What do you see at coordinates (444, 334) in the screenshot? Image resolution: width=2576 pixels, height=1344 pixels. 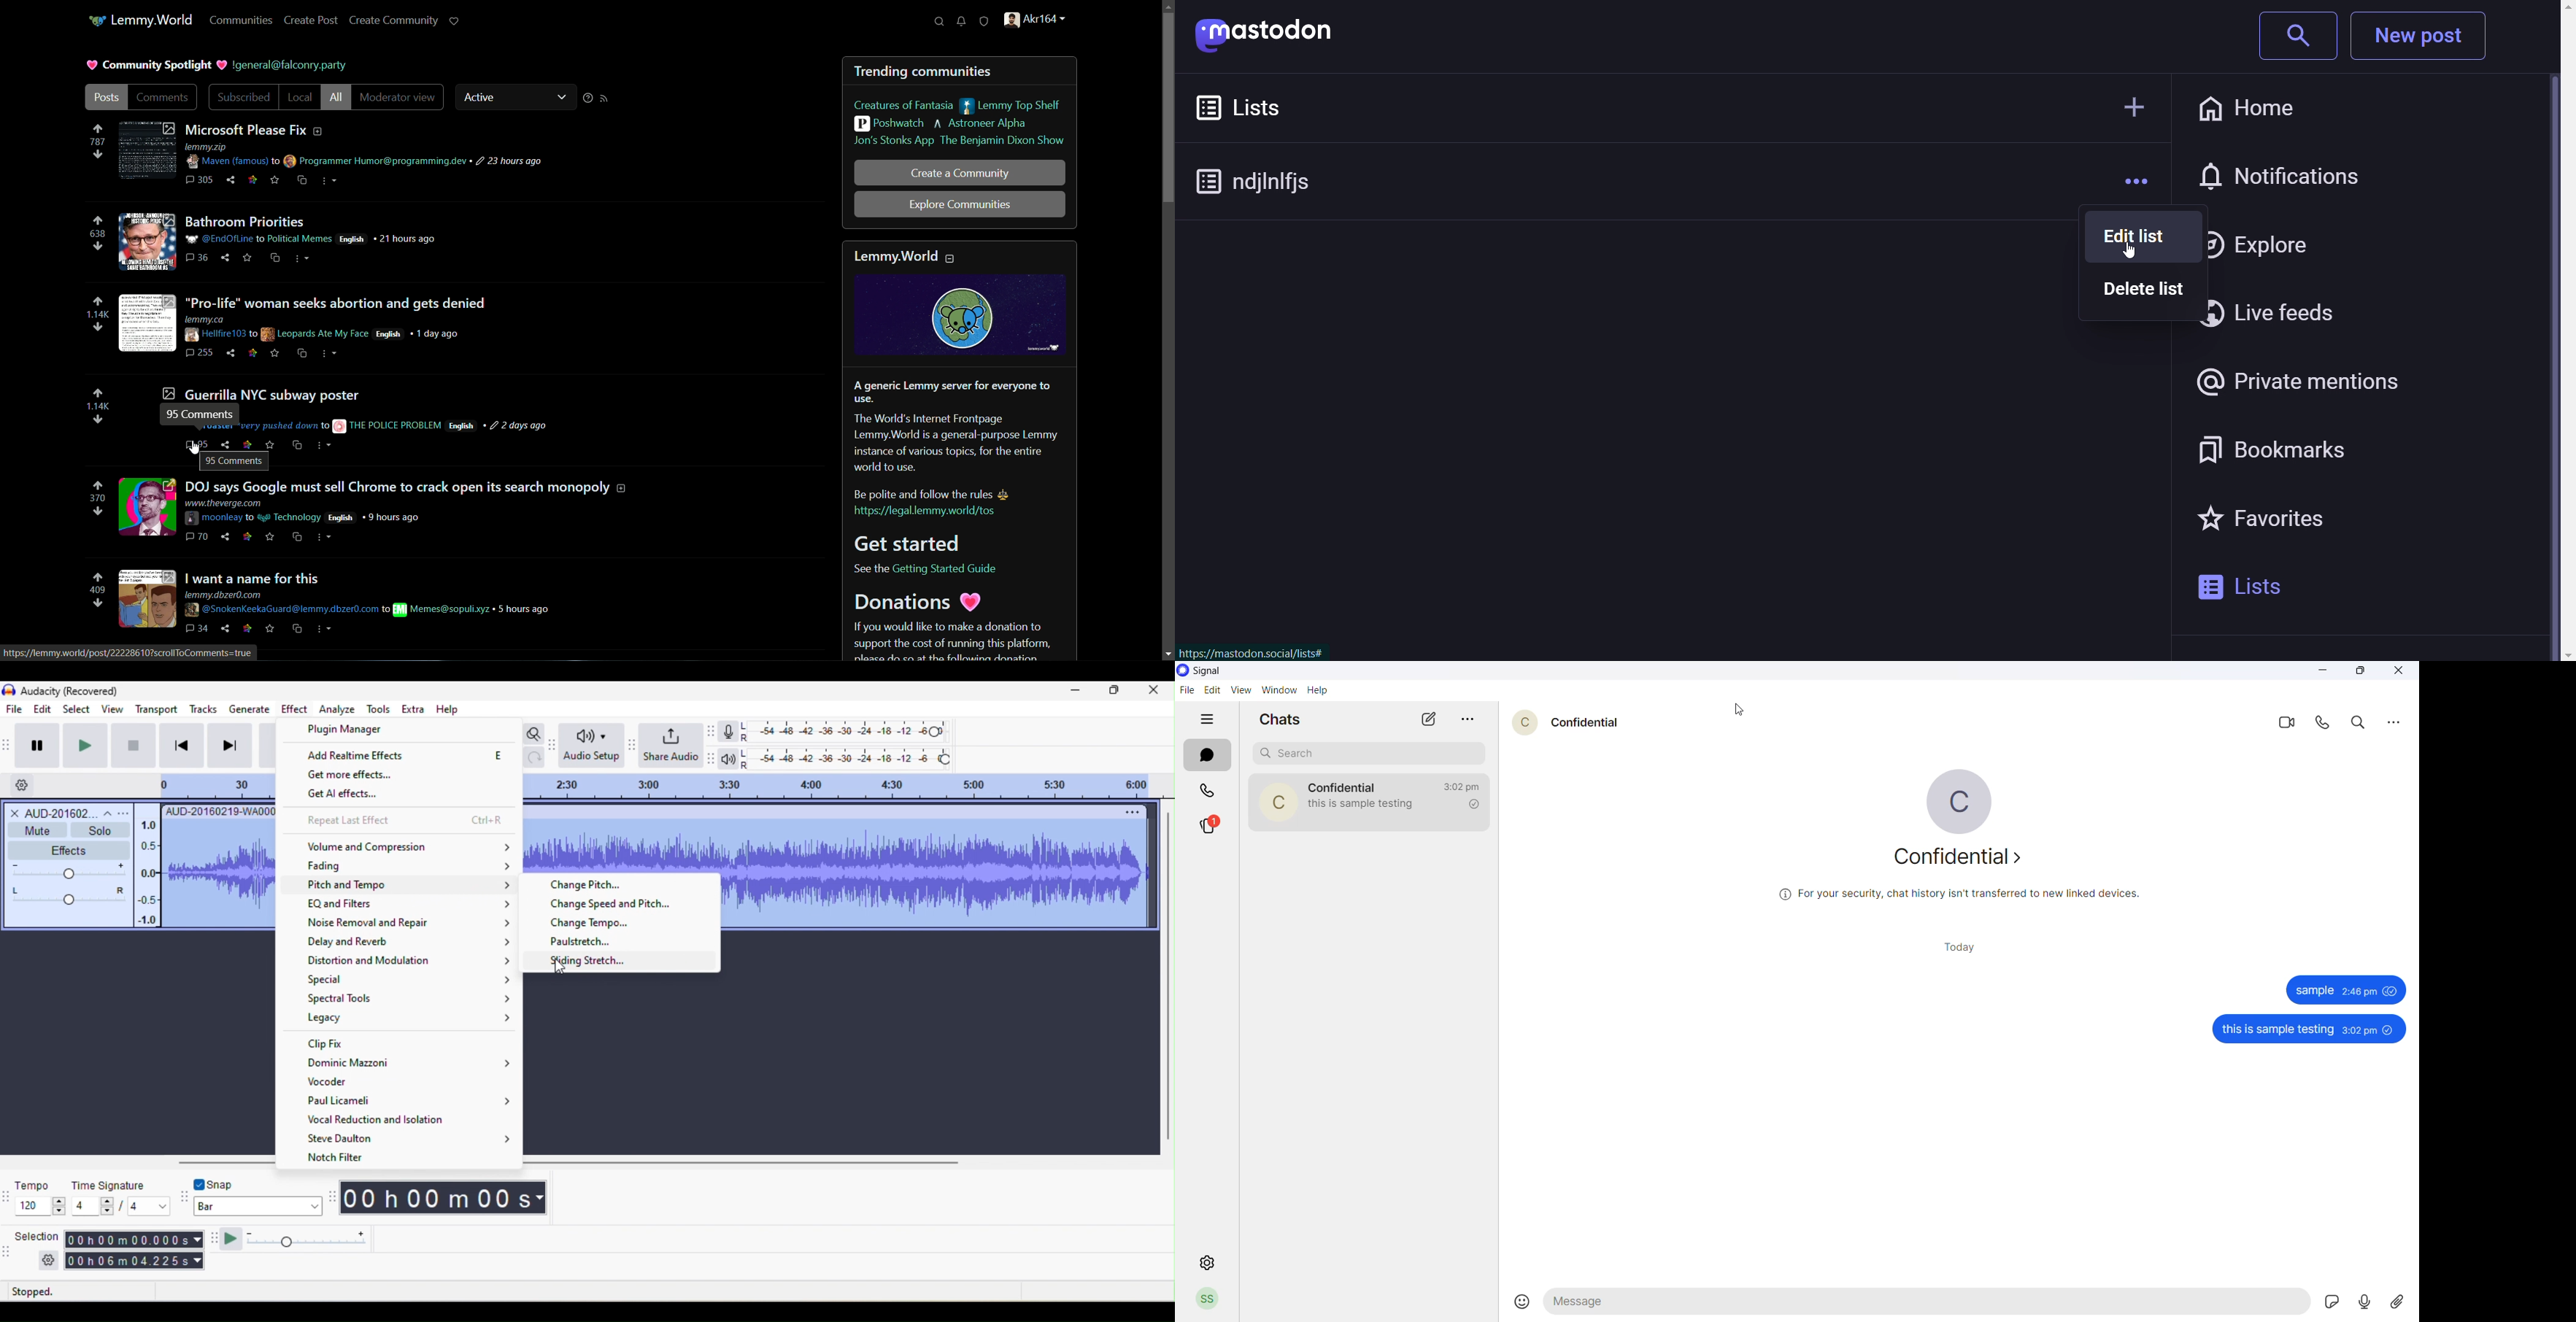 I see `«1day ago` at bounding box center [444, 334].